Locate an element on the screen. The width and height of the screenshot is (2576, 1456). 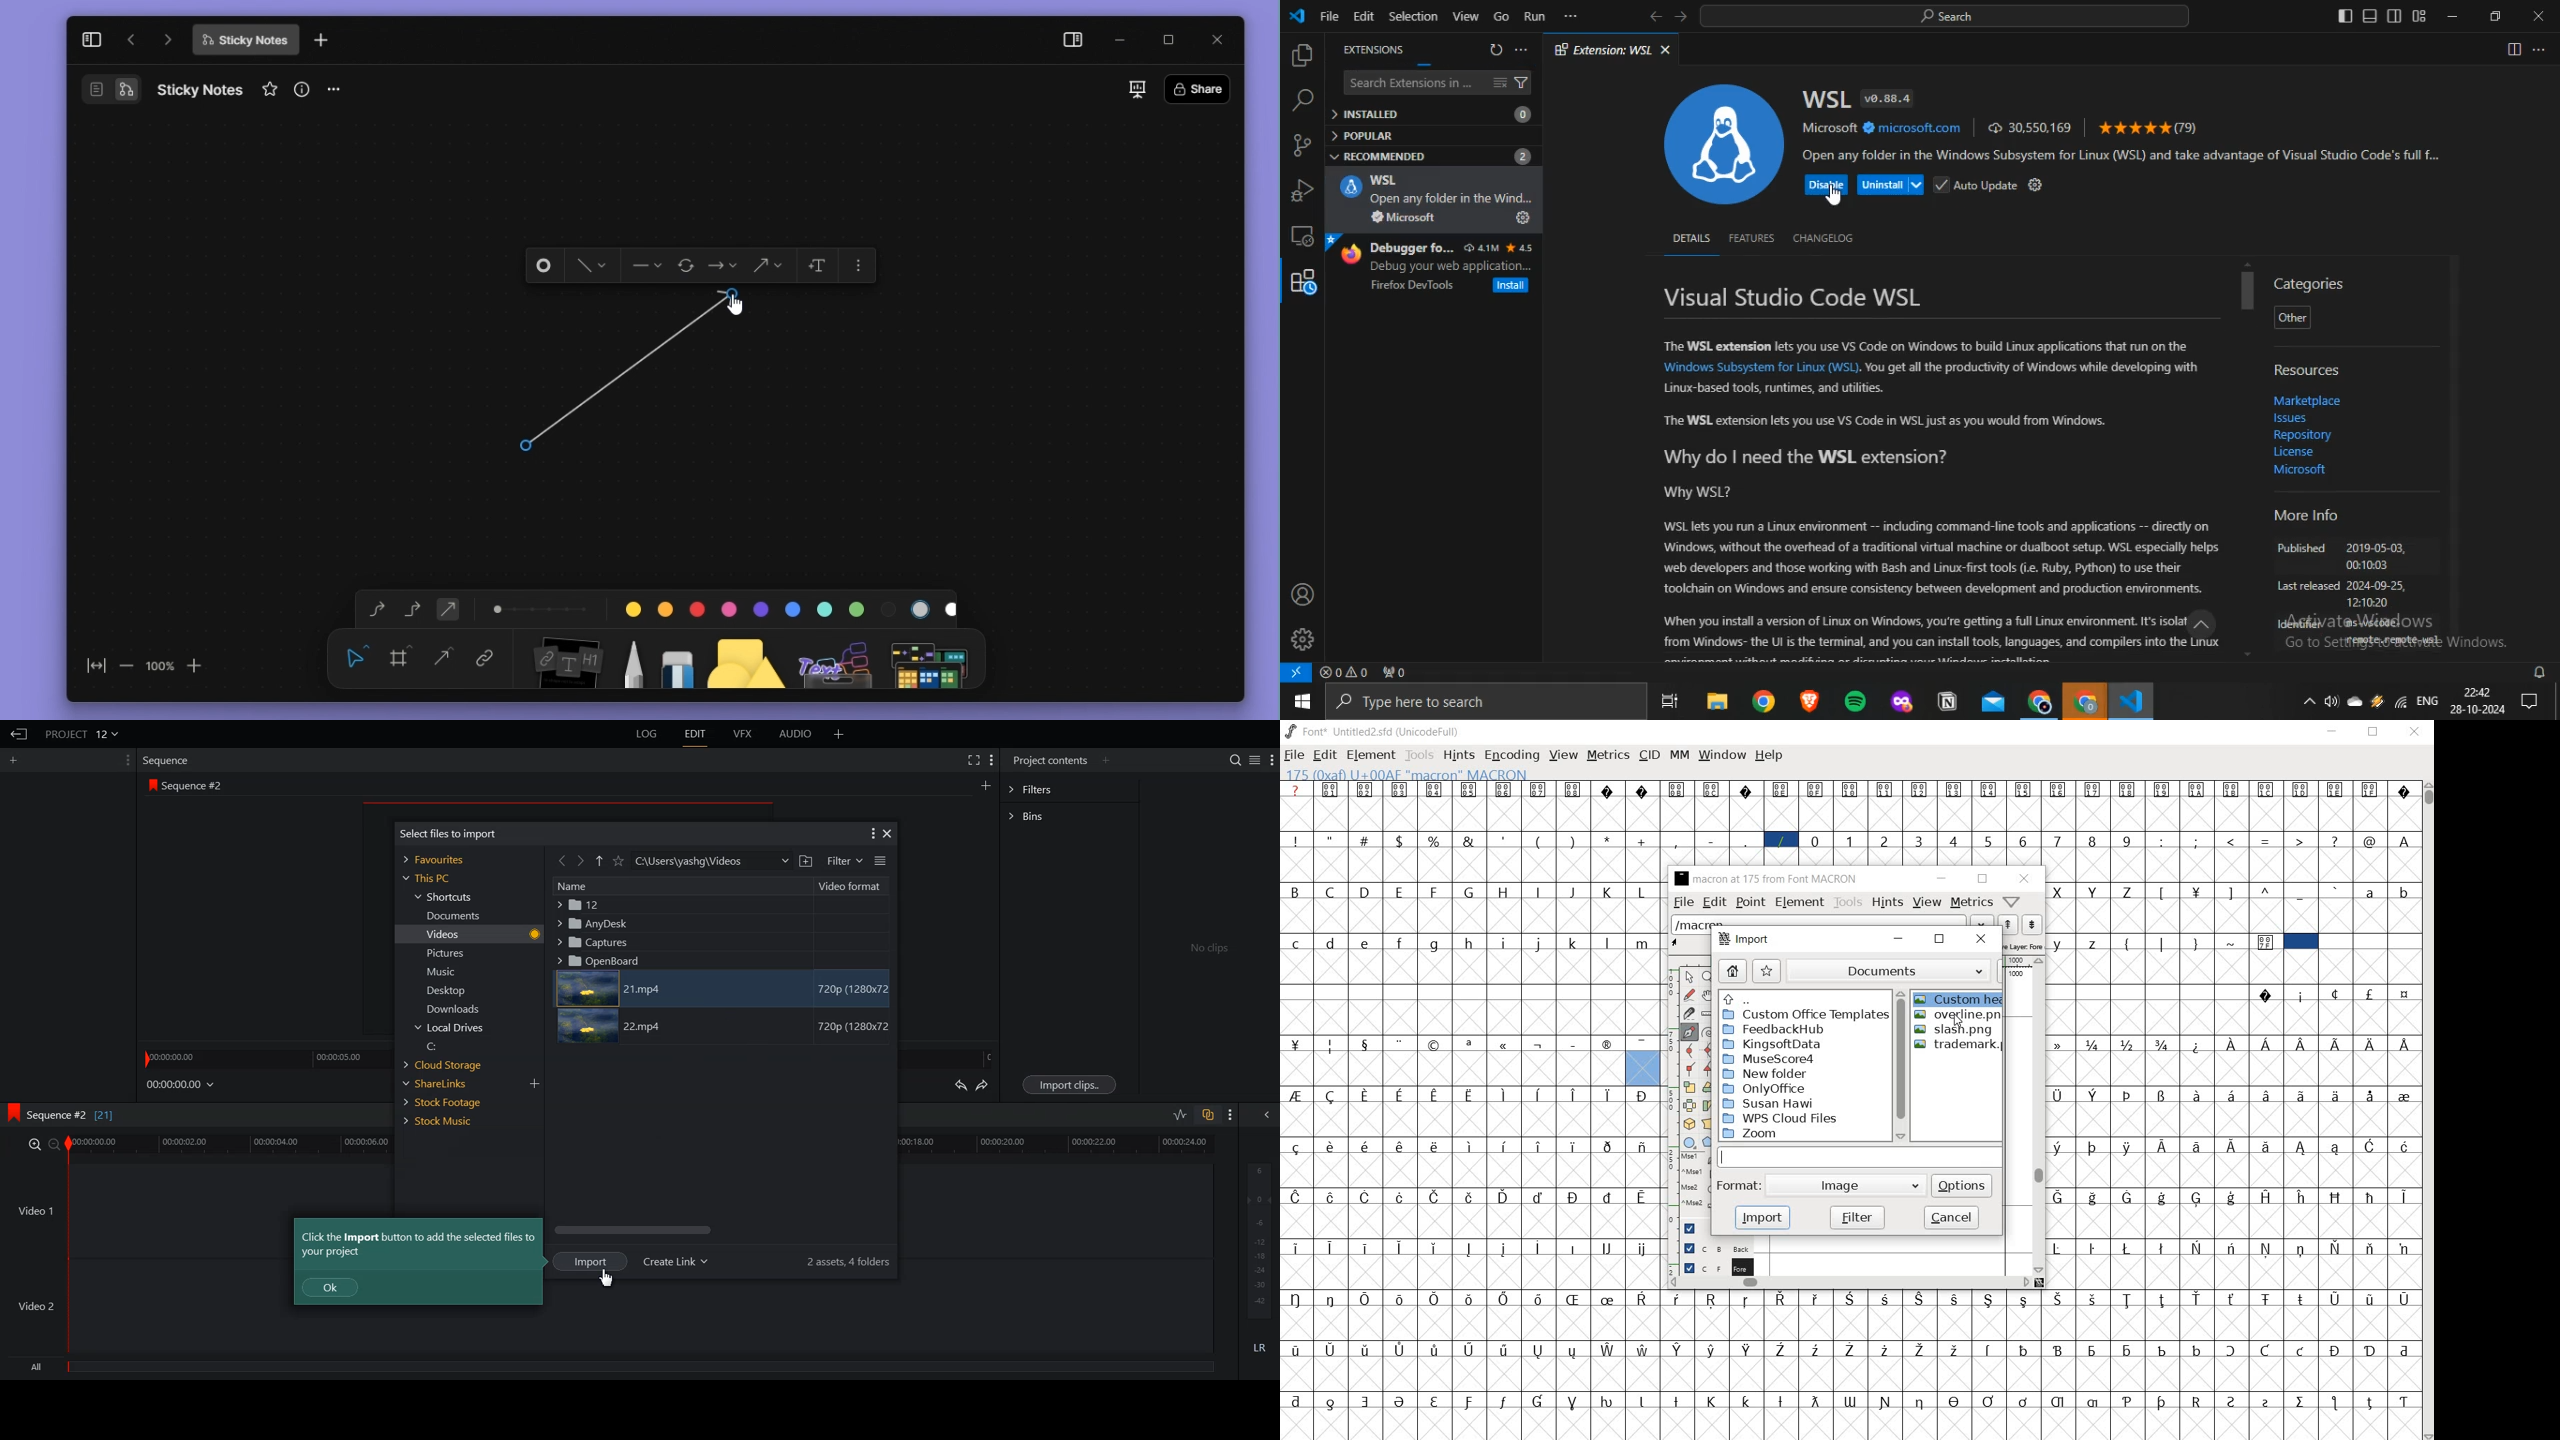
Symbol is located at coordinates (1921, 1298).